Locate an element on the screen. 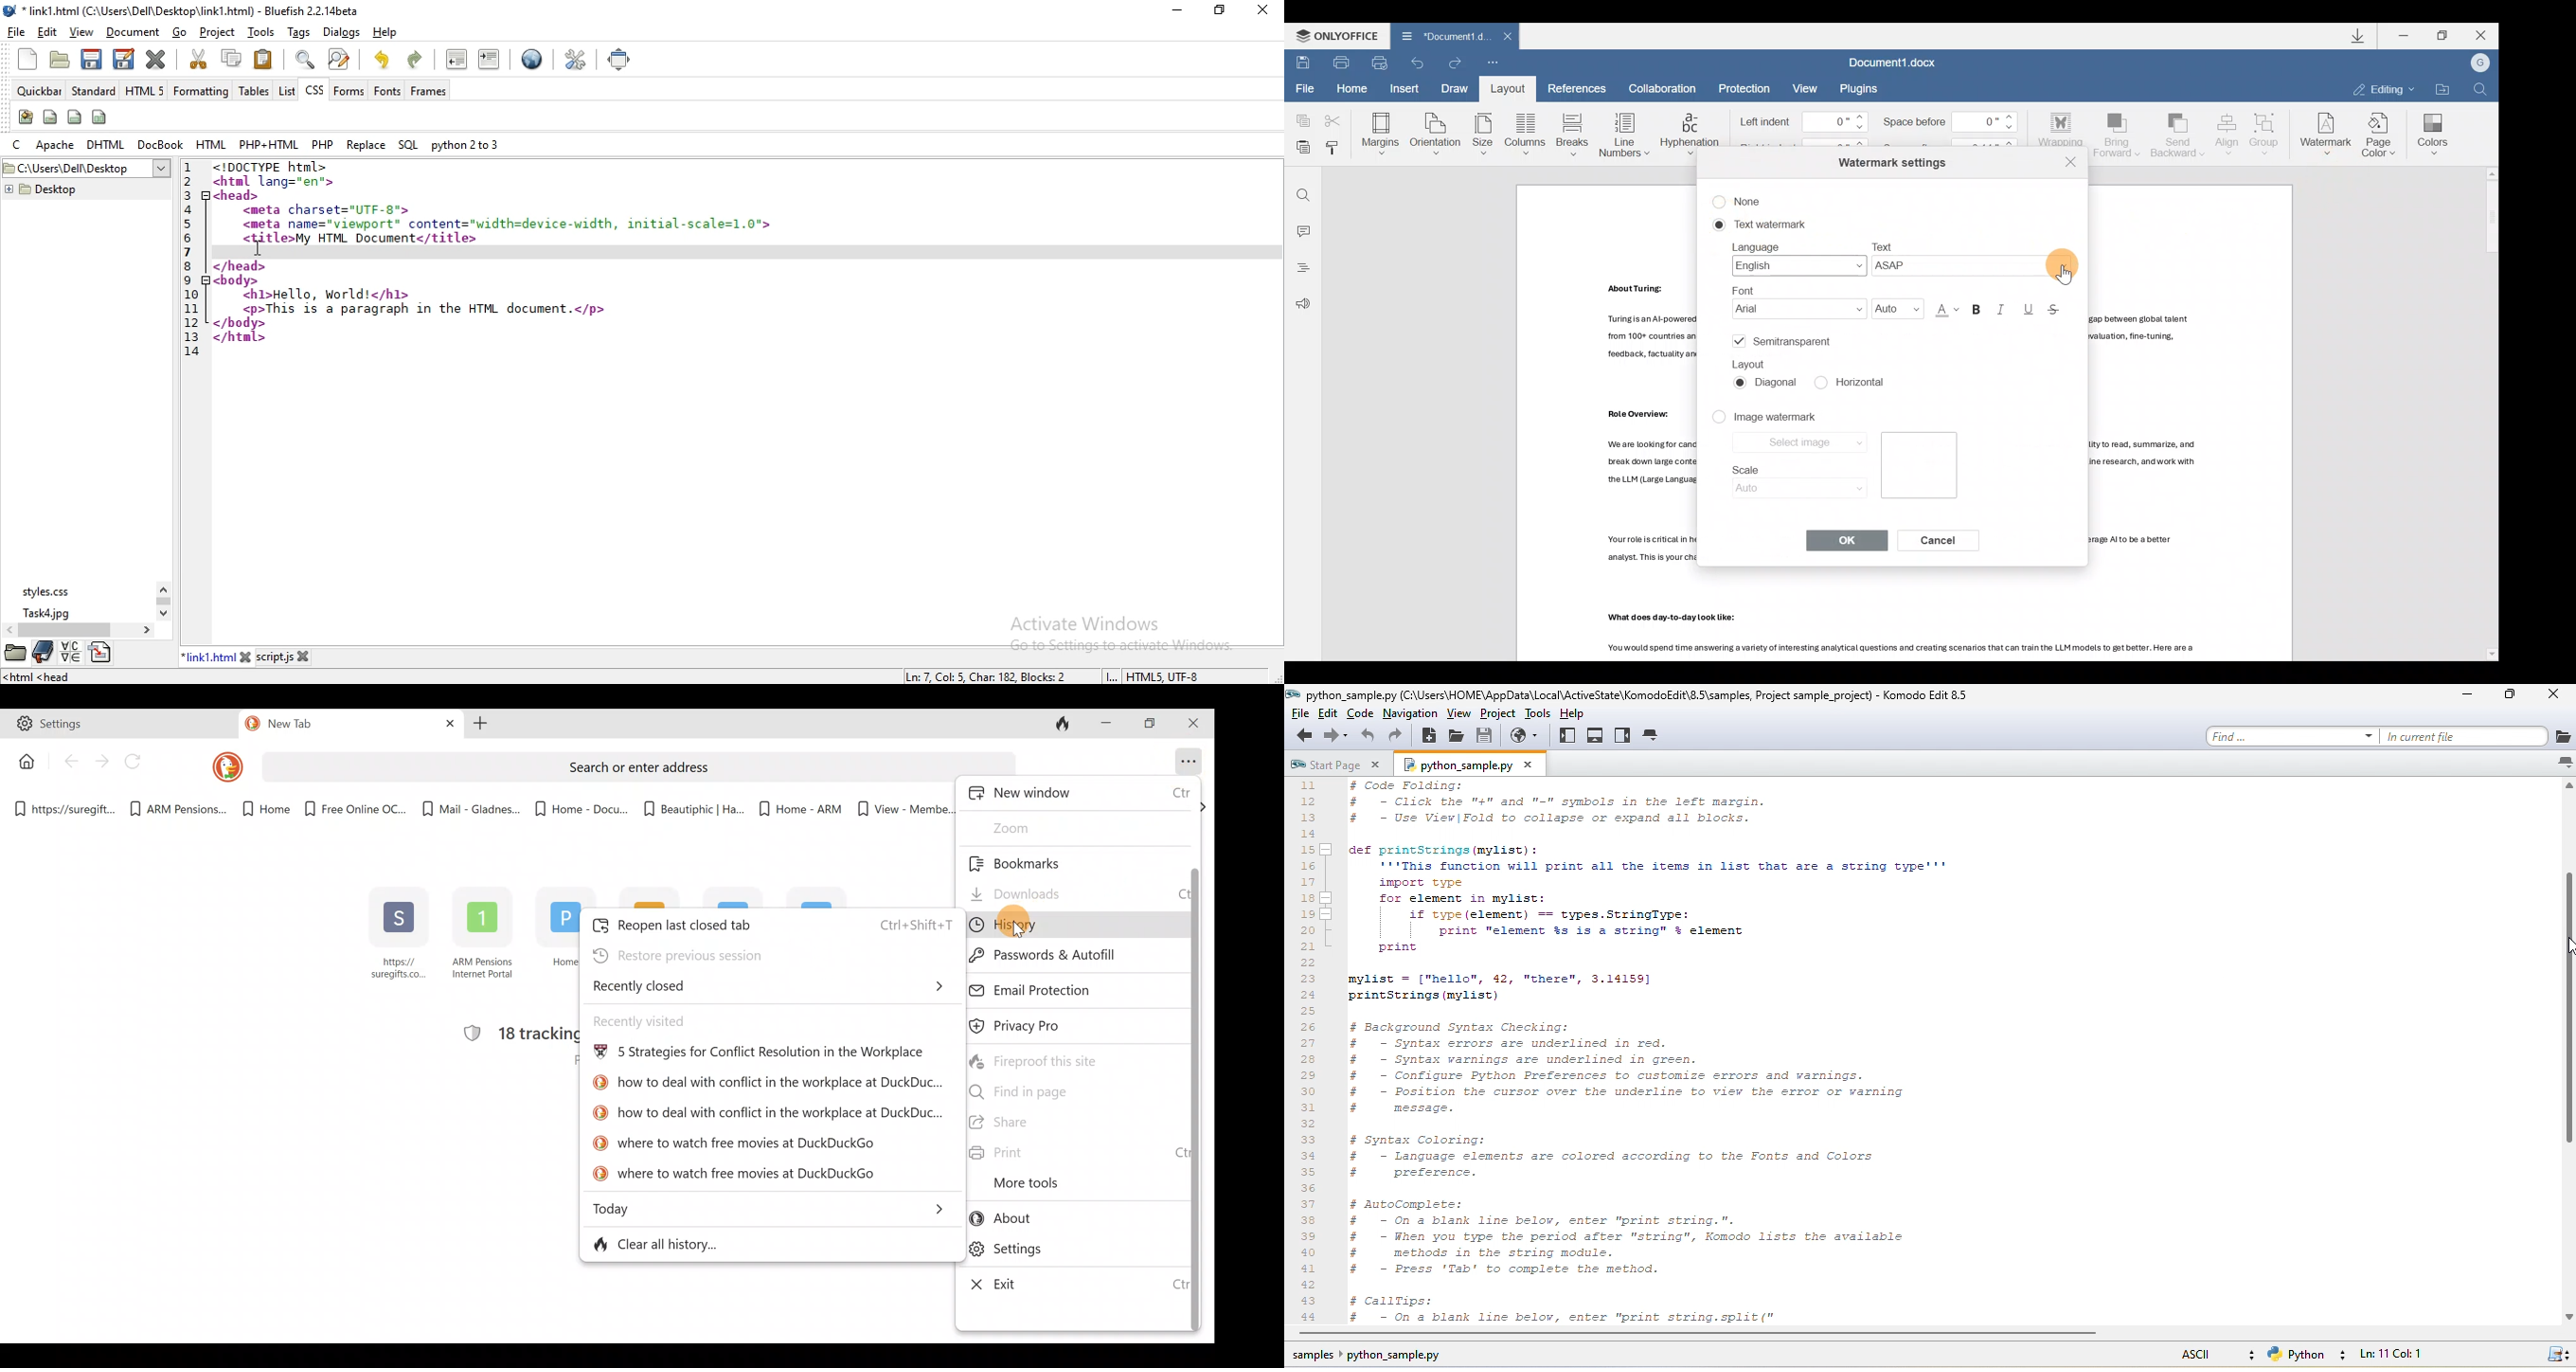 Image resolution: width=2576 pixels, height=1372 pixels. cursor is located at coordinates (257, 248).